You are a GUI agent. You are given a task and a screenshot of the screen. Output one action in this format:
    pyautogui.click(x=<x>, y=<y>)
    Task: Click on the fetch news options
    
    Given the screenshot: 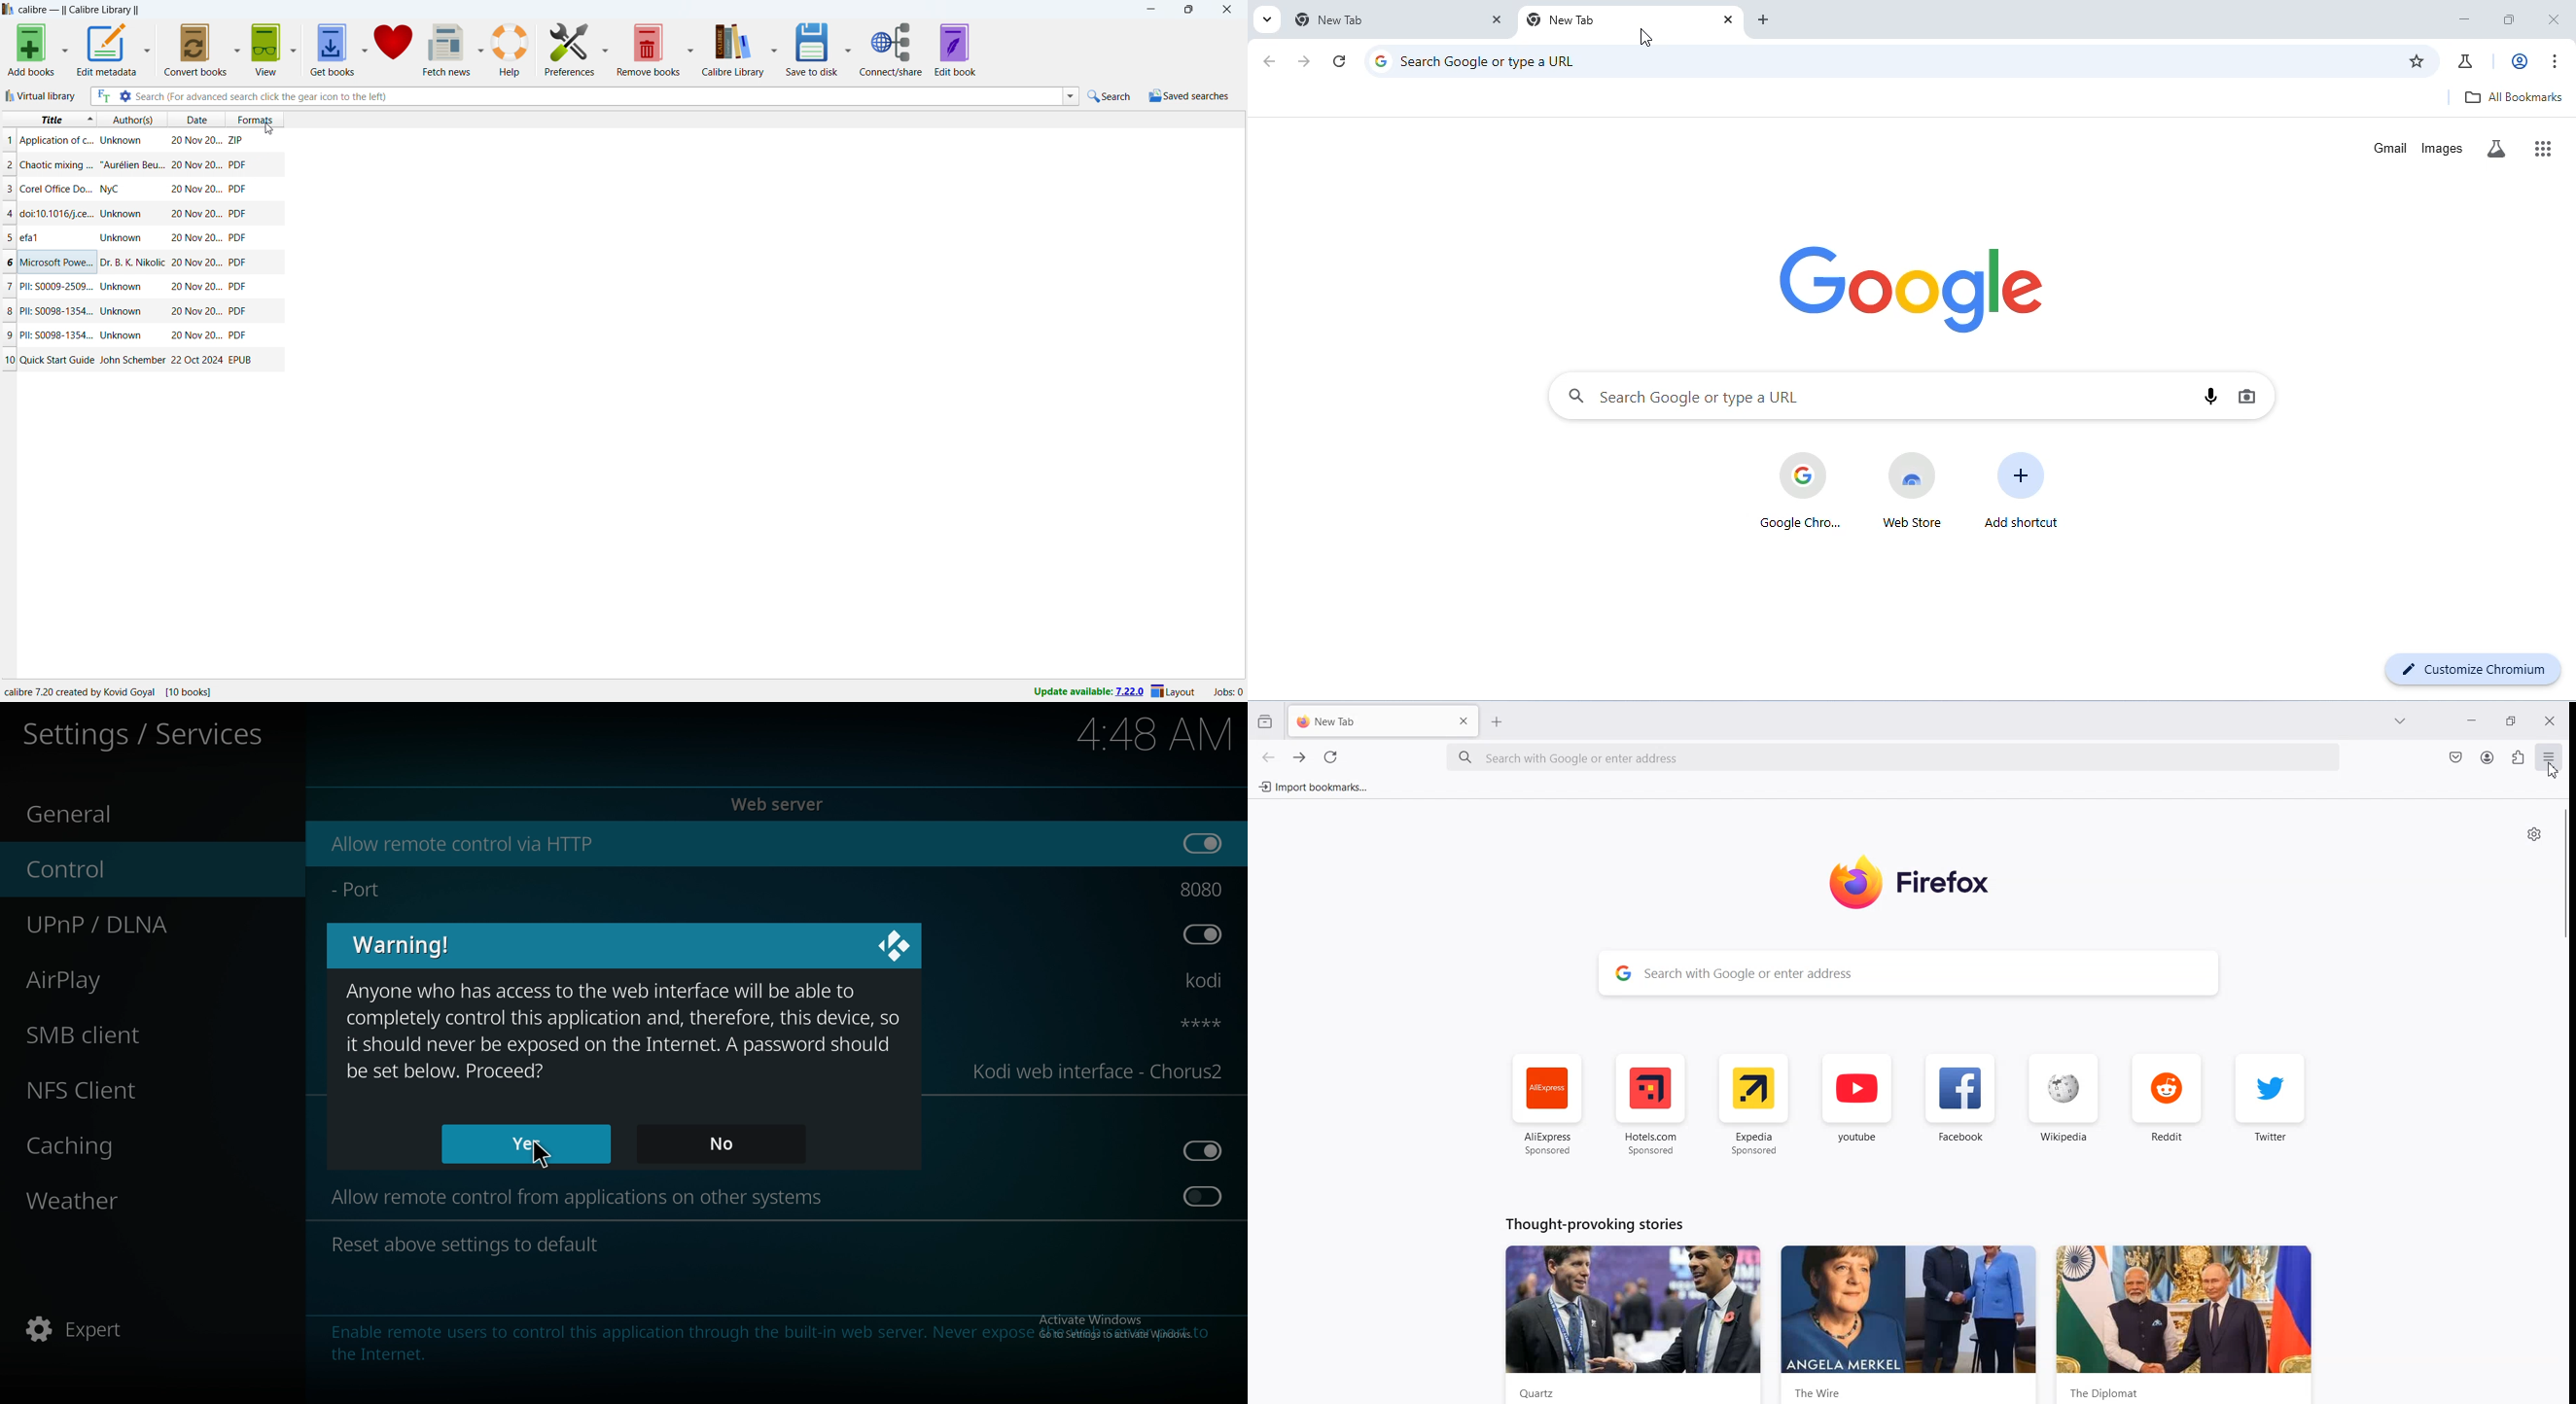 What is the action you would take?
    pyautogui.click(x=481, y=48)
    